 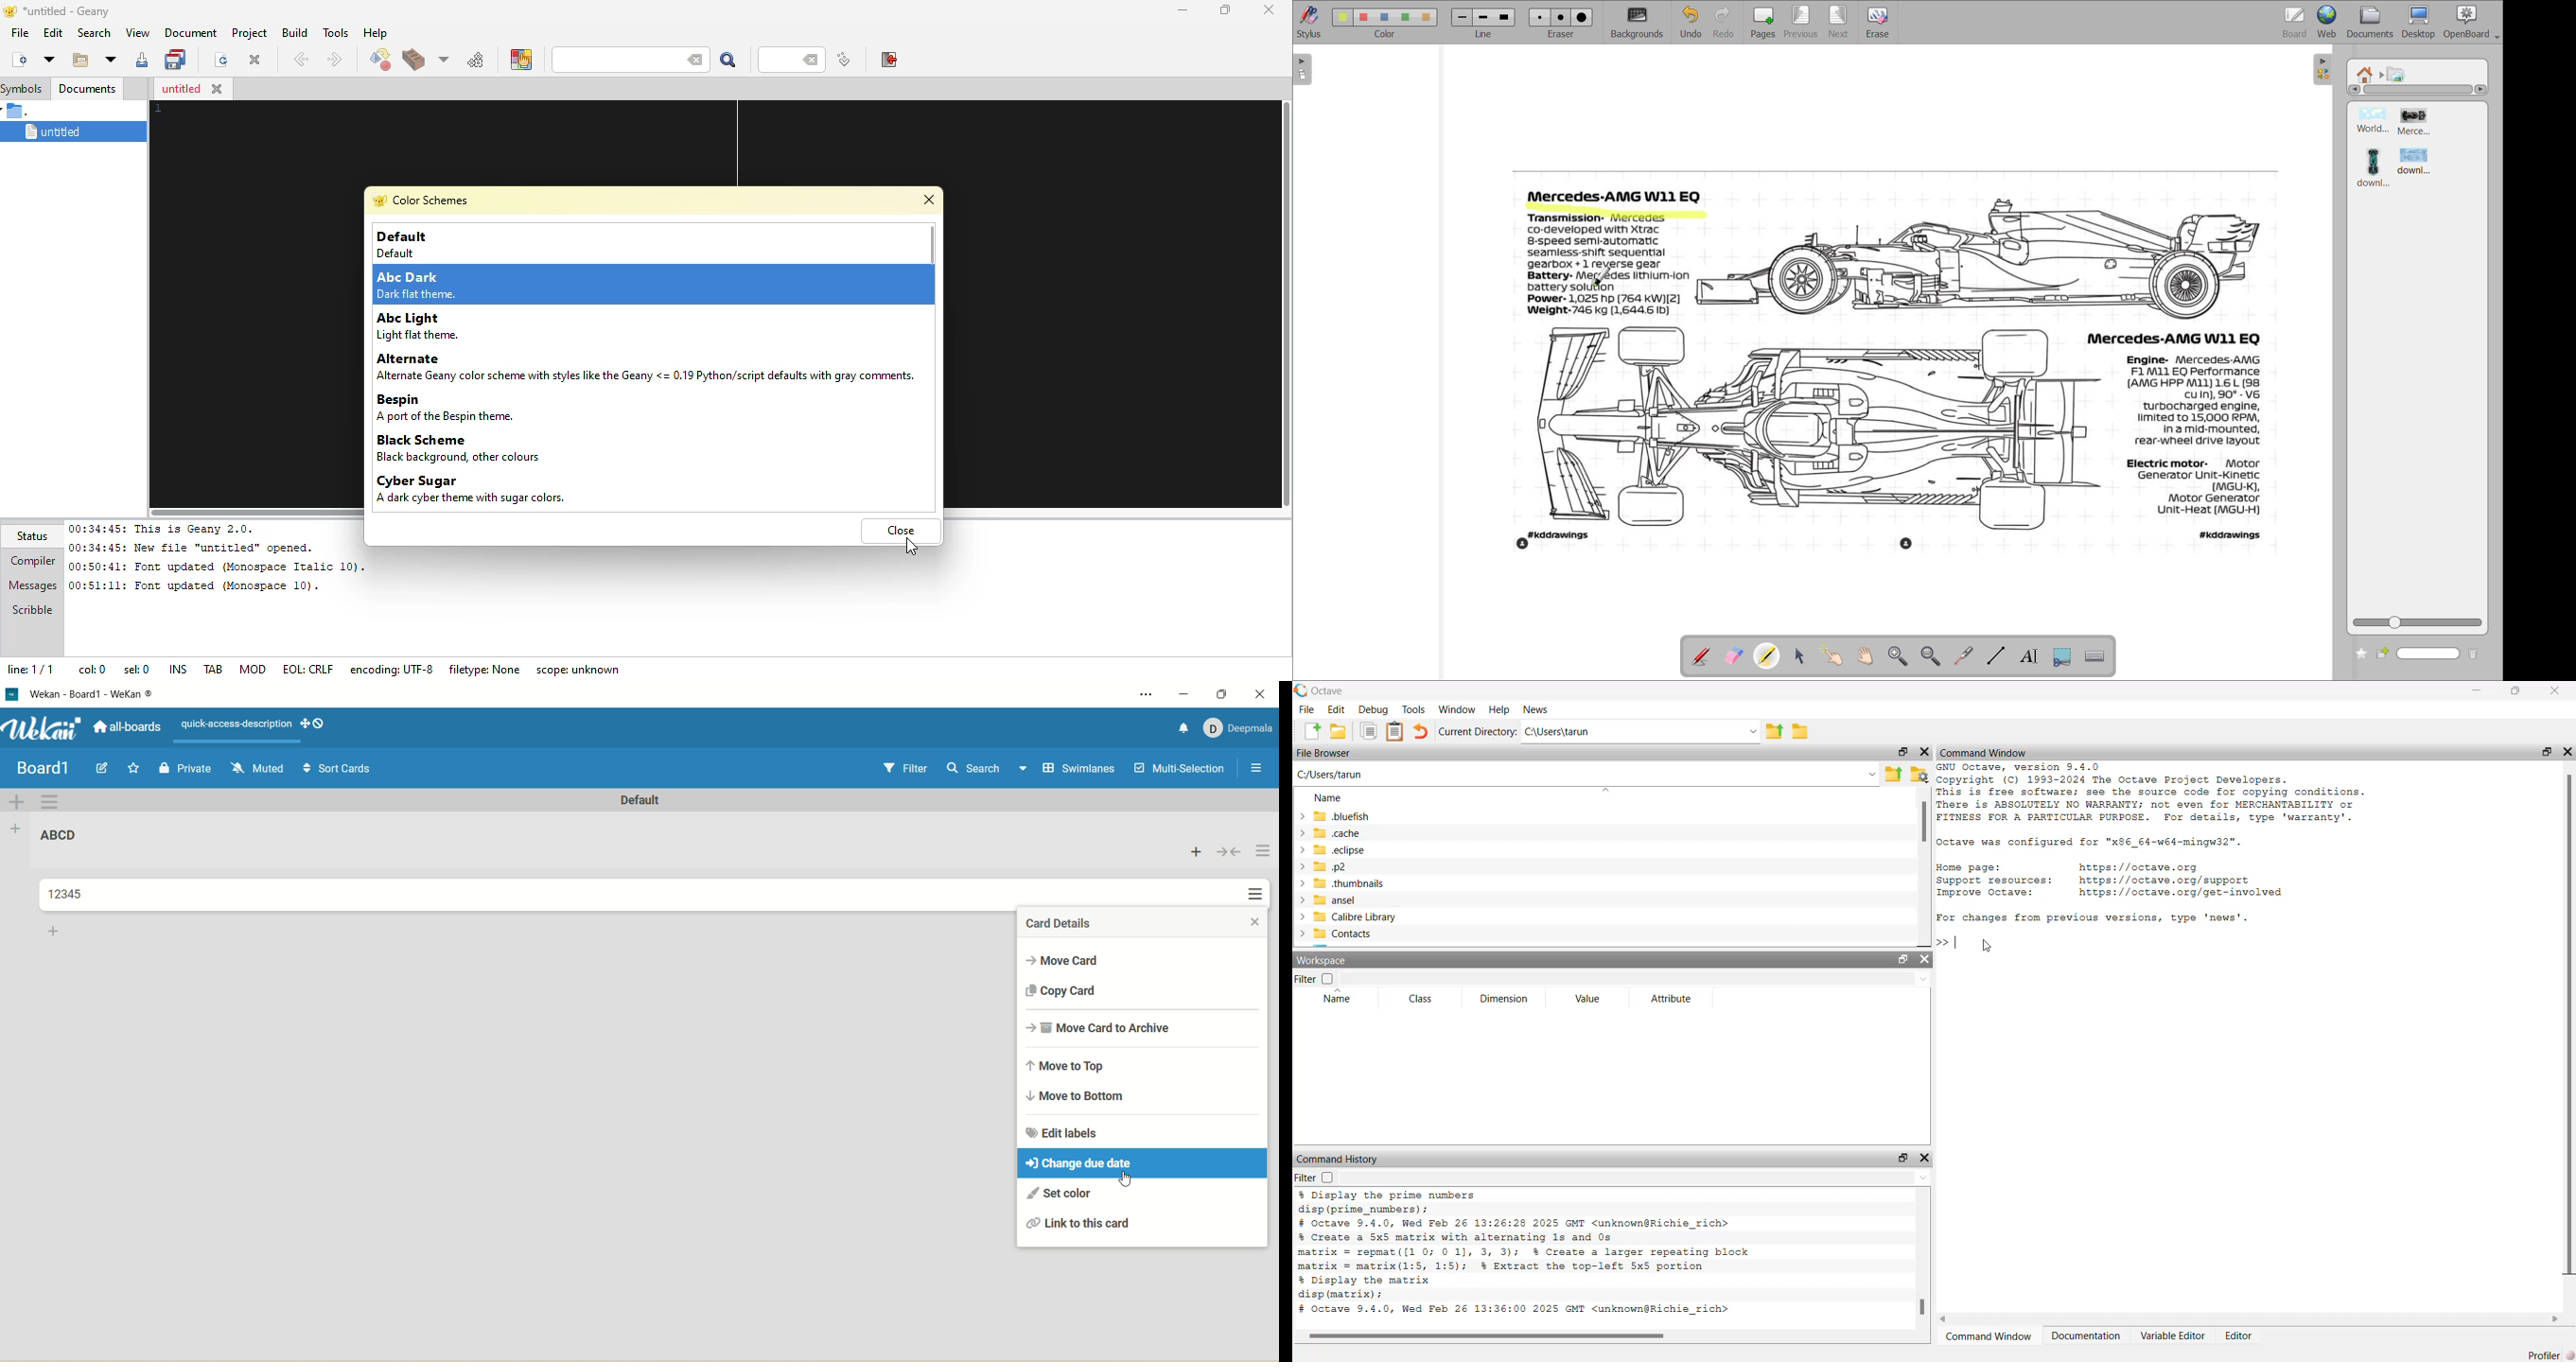 I want to click on For changes from previous versions, type 'news'., so click(x=2103, y=918).